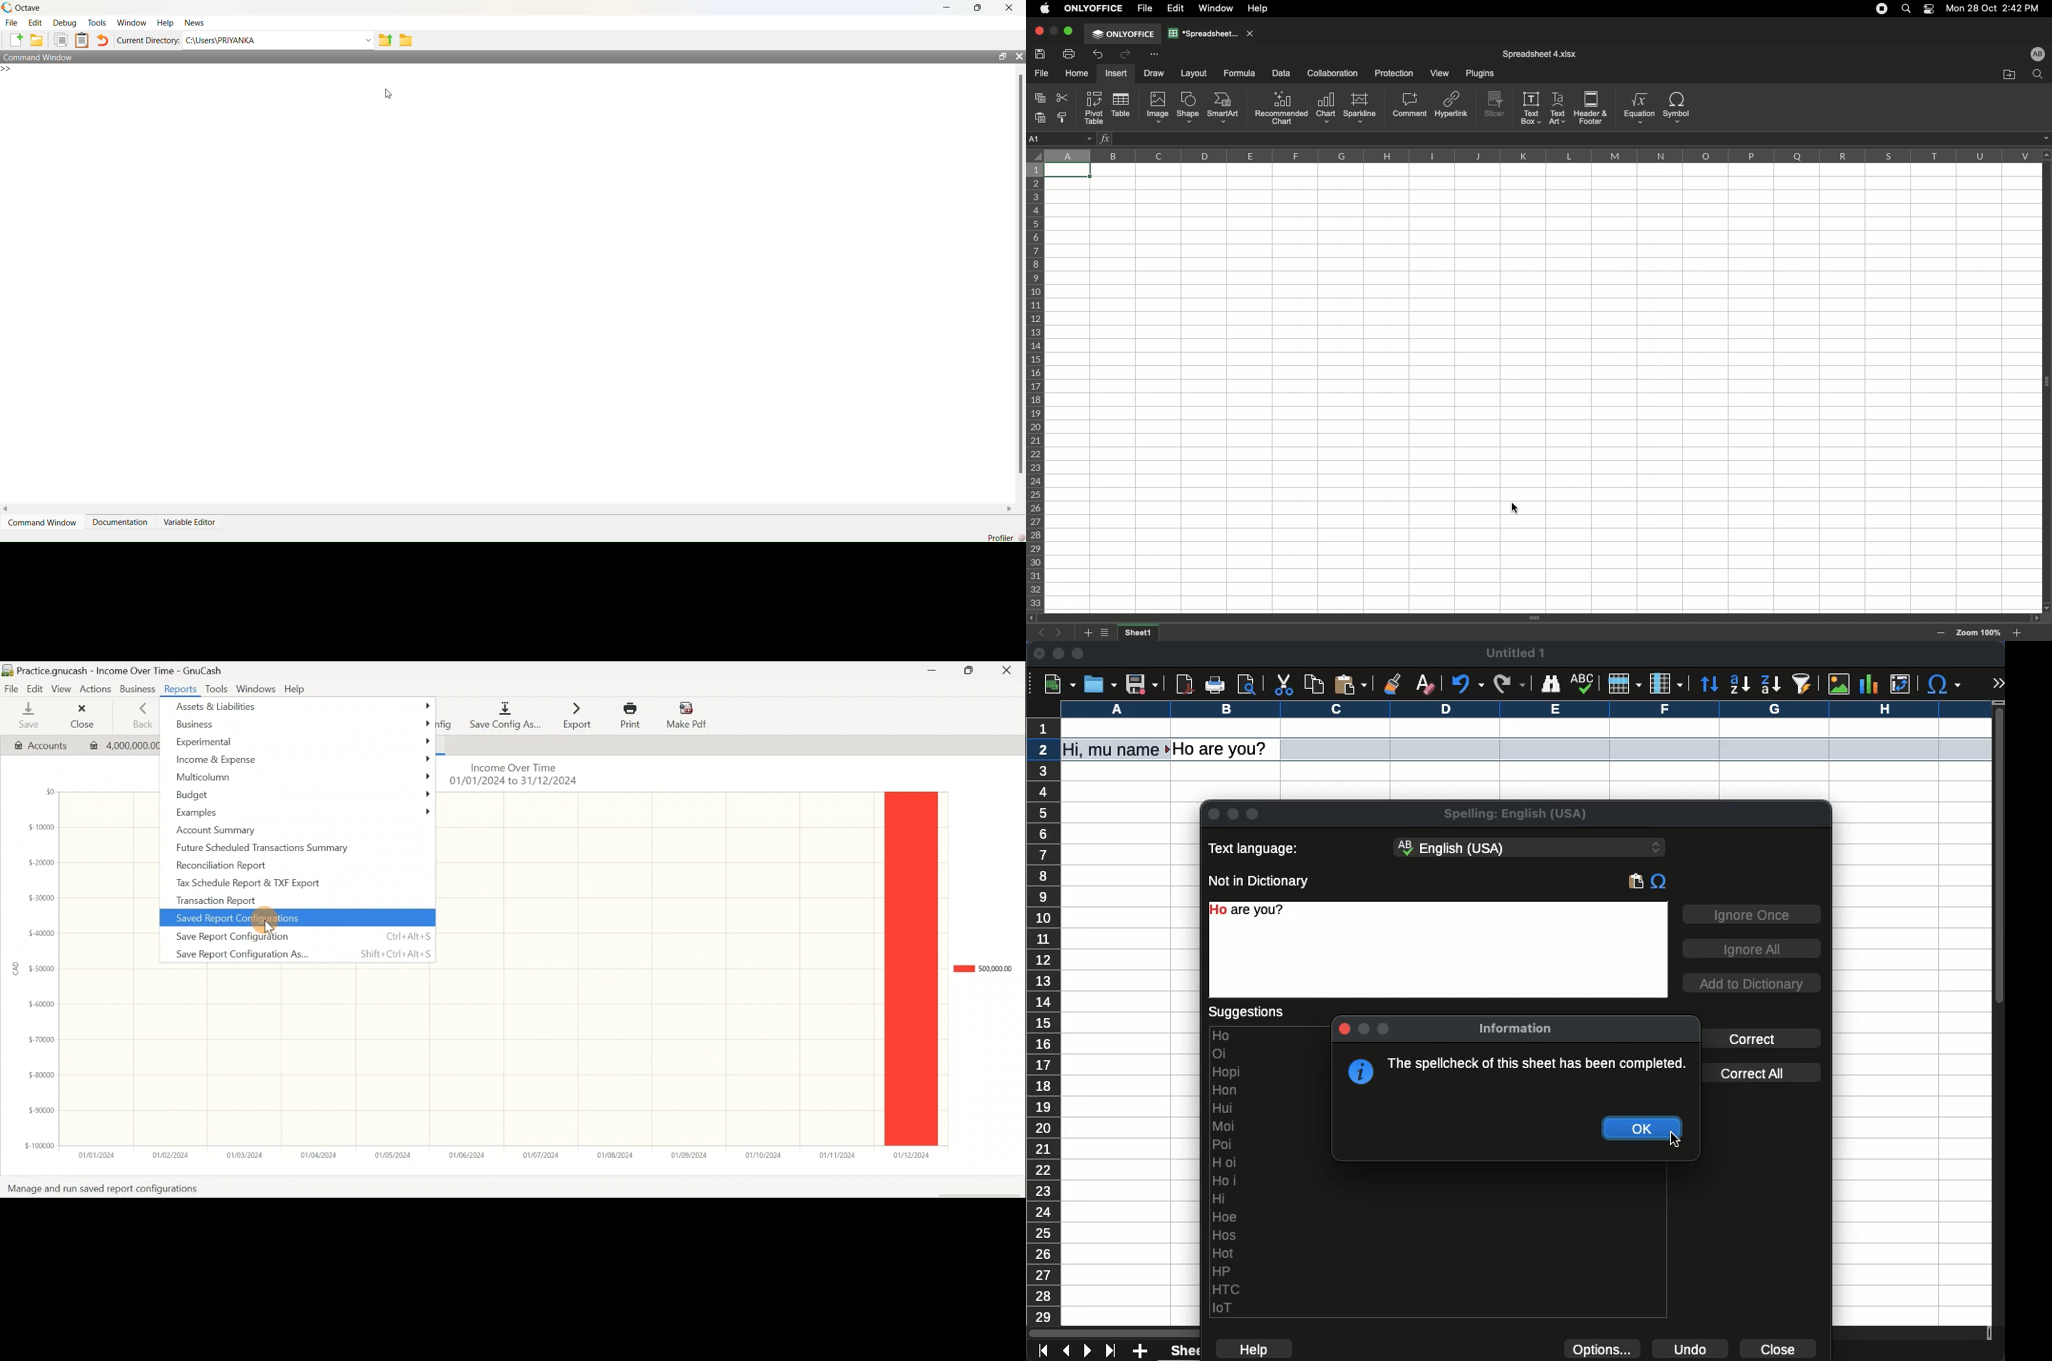 This screenshot has height=1372, width=2072. I want to click on Actions, so click(95, 688).